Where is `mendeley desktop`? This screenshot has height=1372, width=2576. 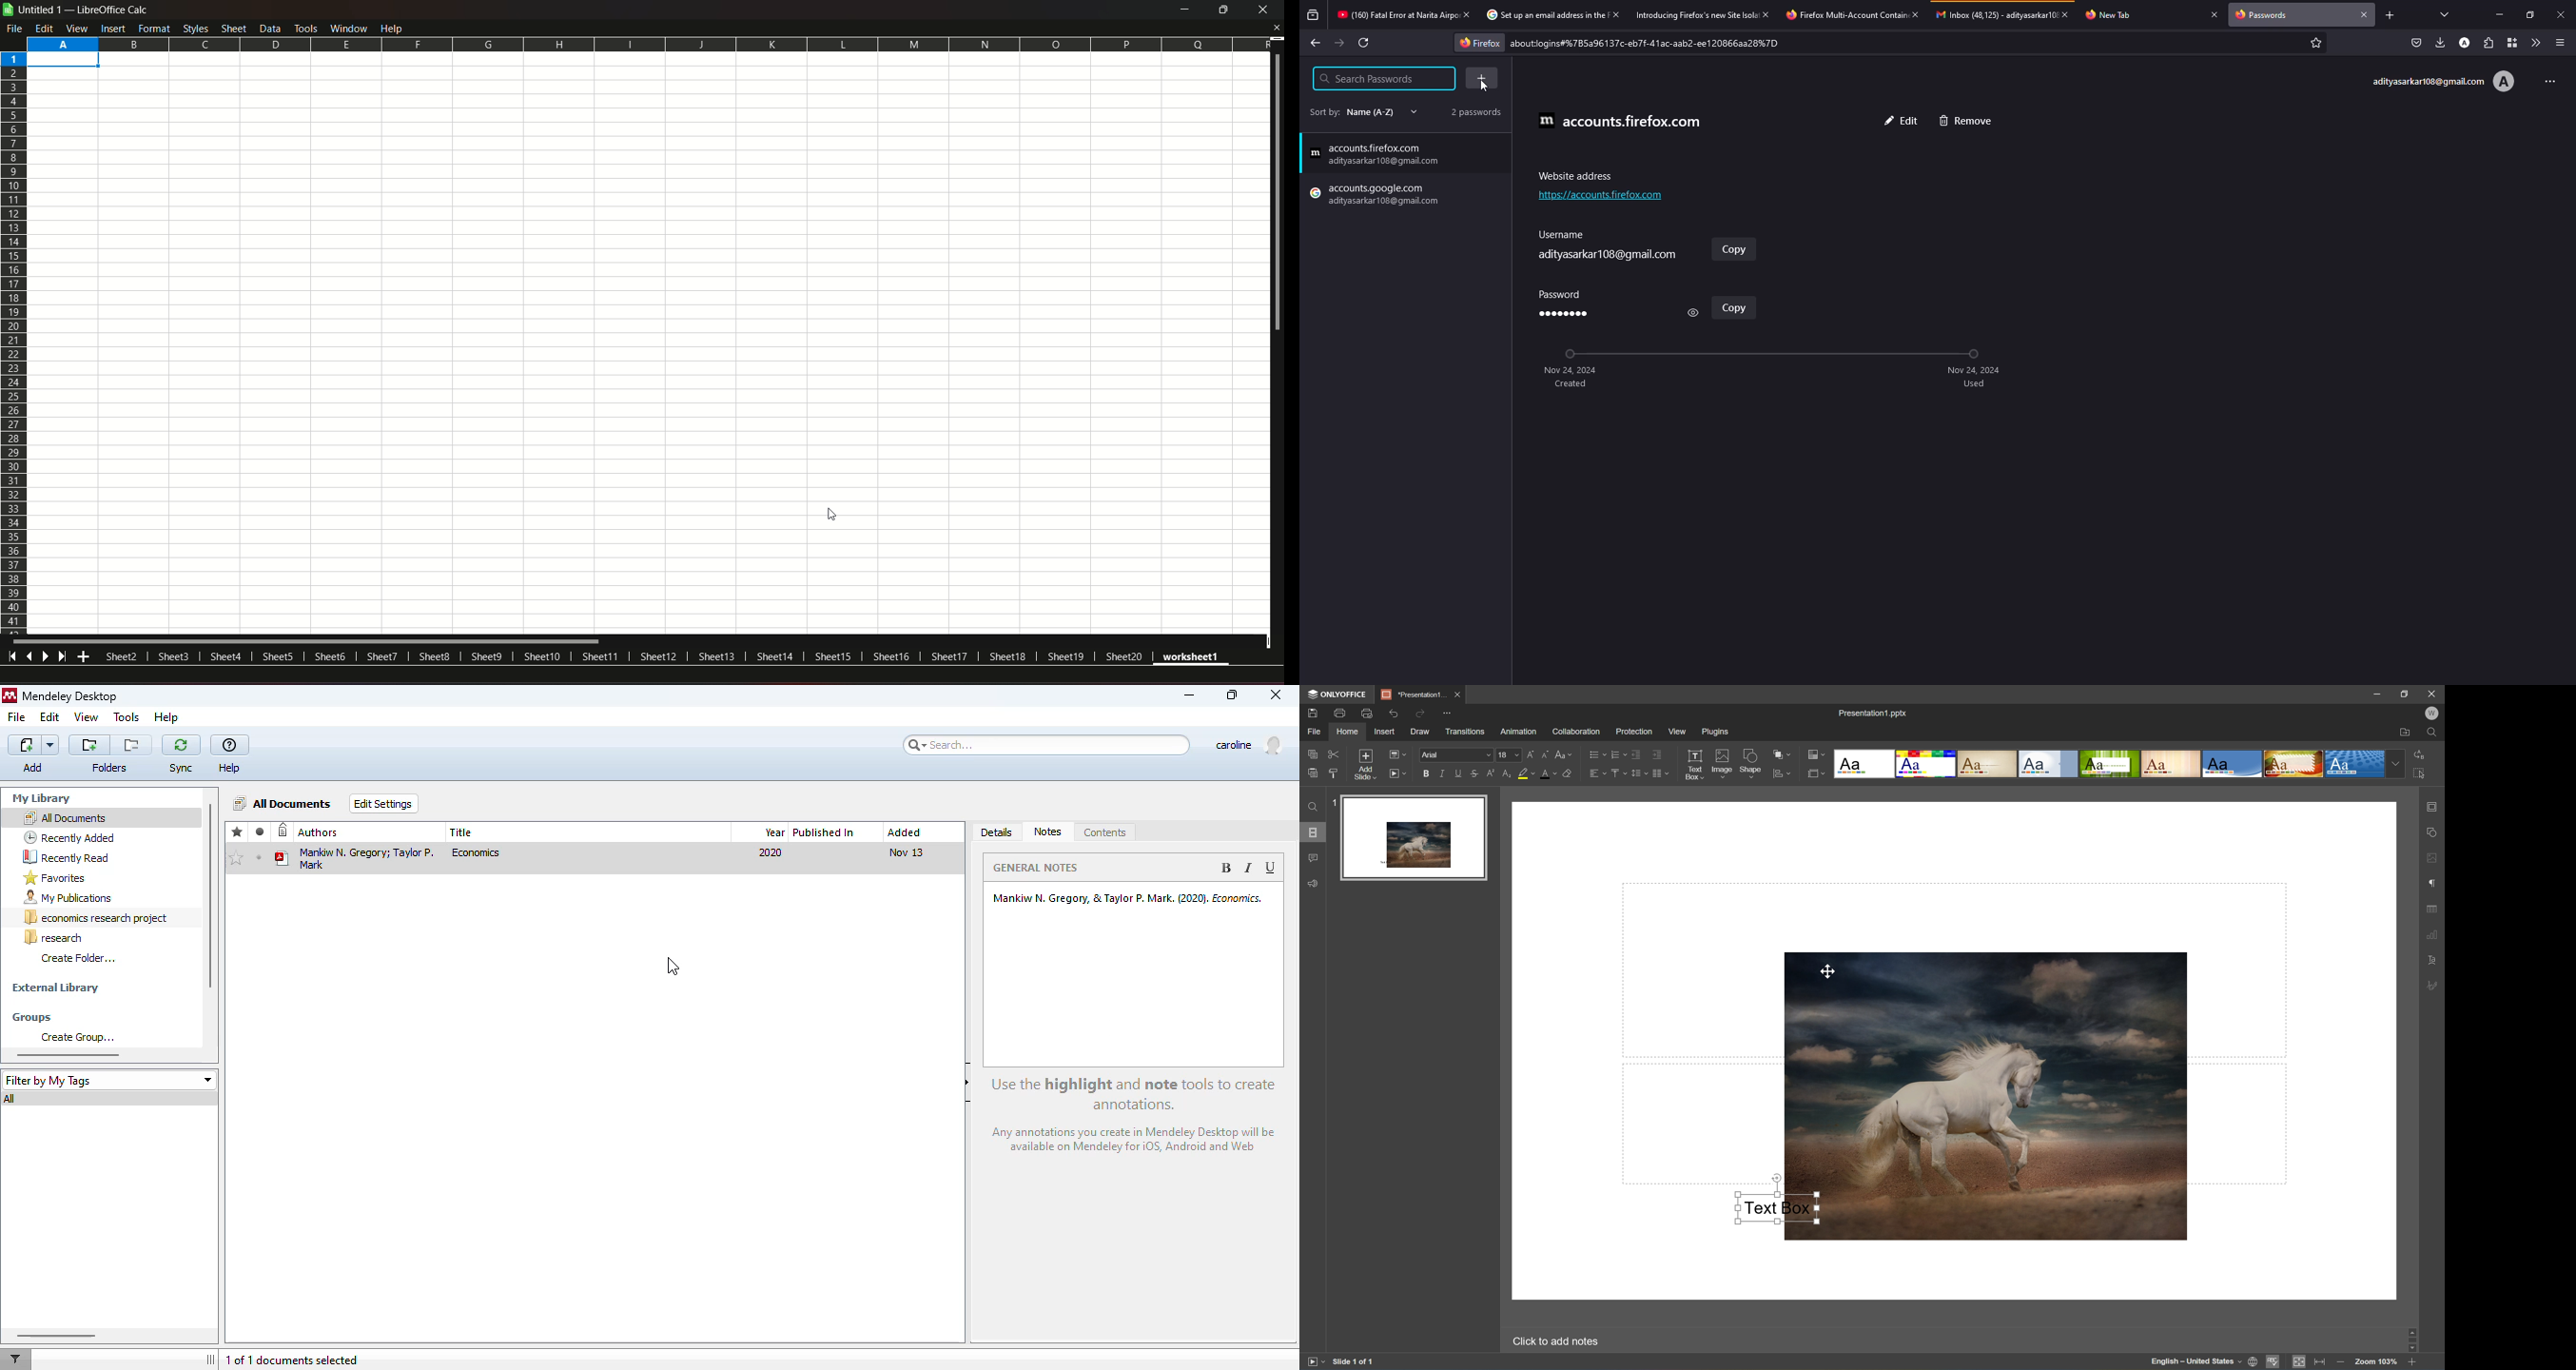 mendeley desktop is located at coordinates (71, 697).